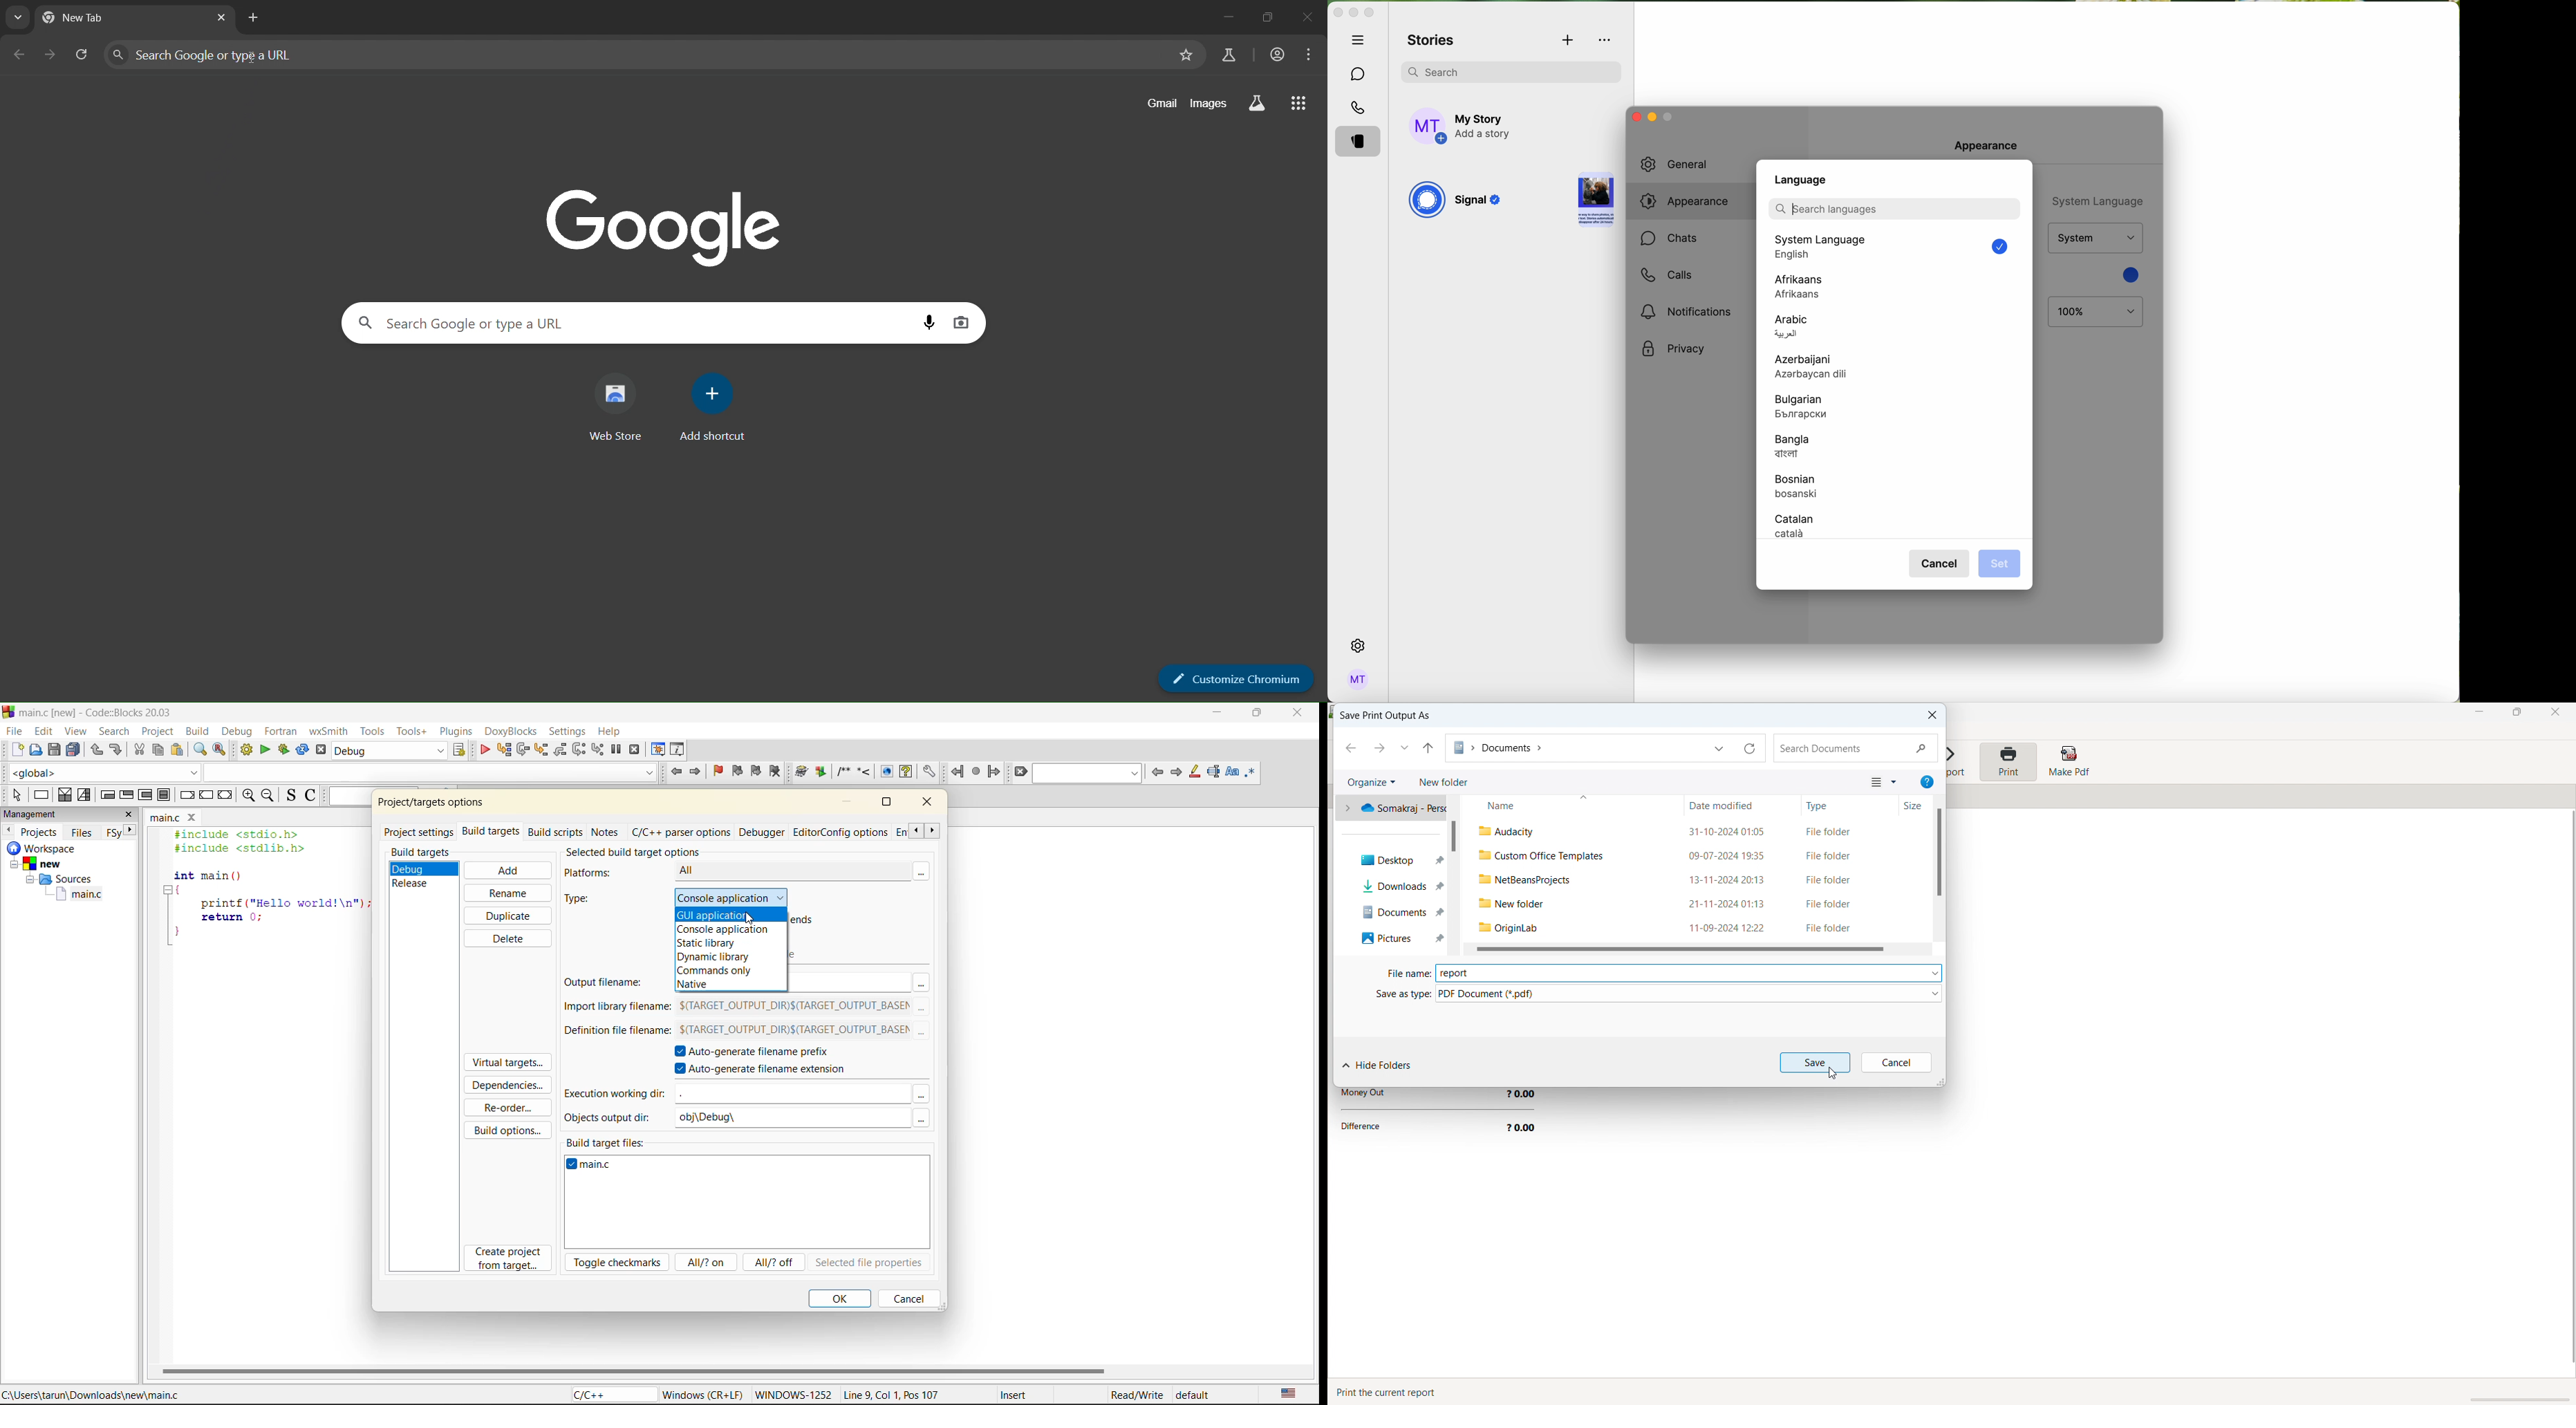 The width and height of the screenshot is (2576, 1428). Describe the element at coordinates (146, 795) in the screenshot. I see `counting loop` at that location.